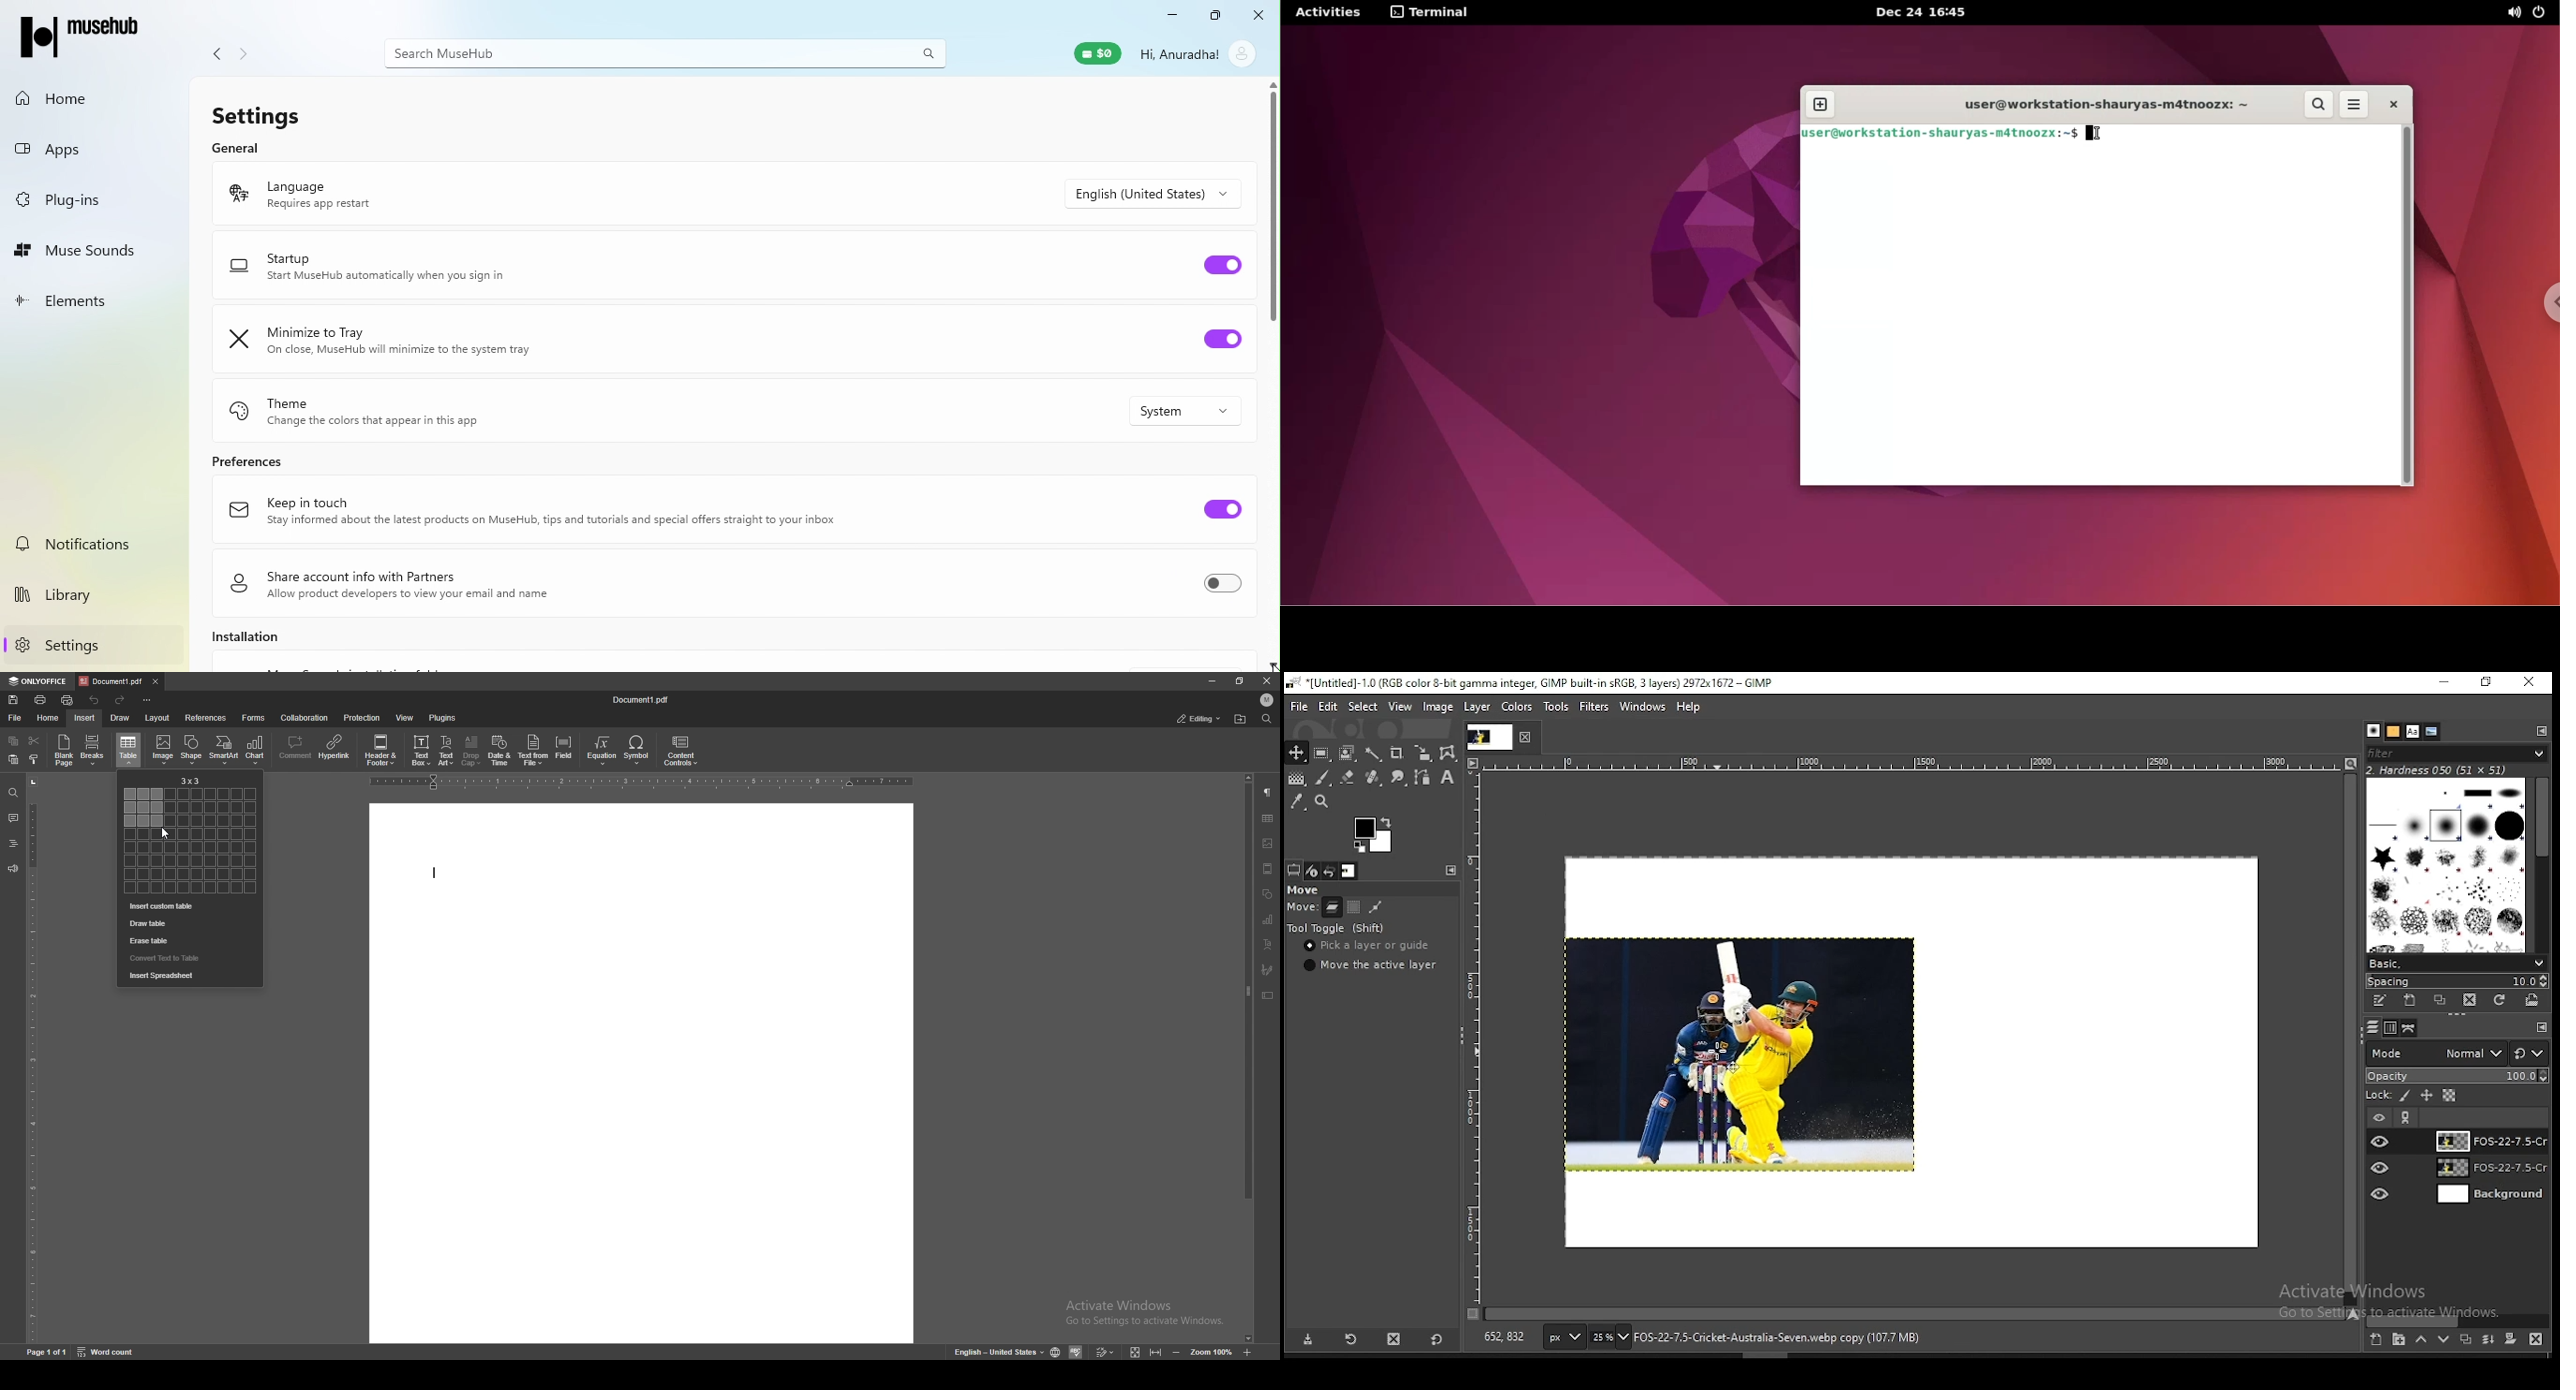 This screenshot has height=1400, width=2576. I want to click on spell check, so click(1077, 1351).